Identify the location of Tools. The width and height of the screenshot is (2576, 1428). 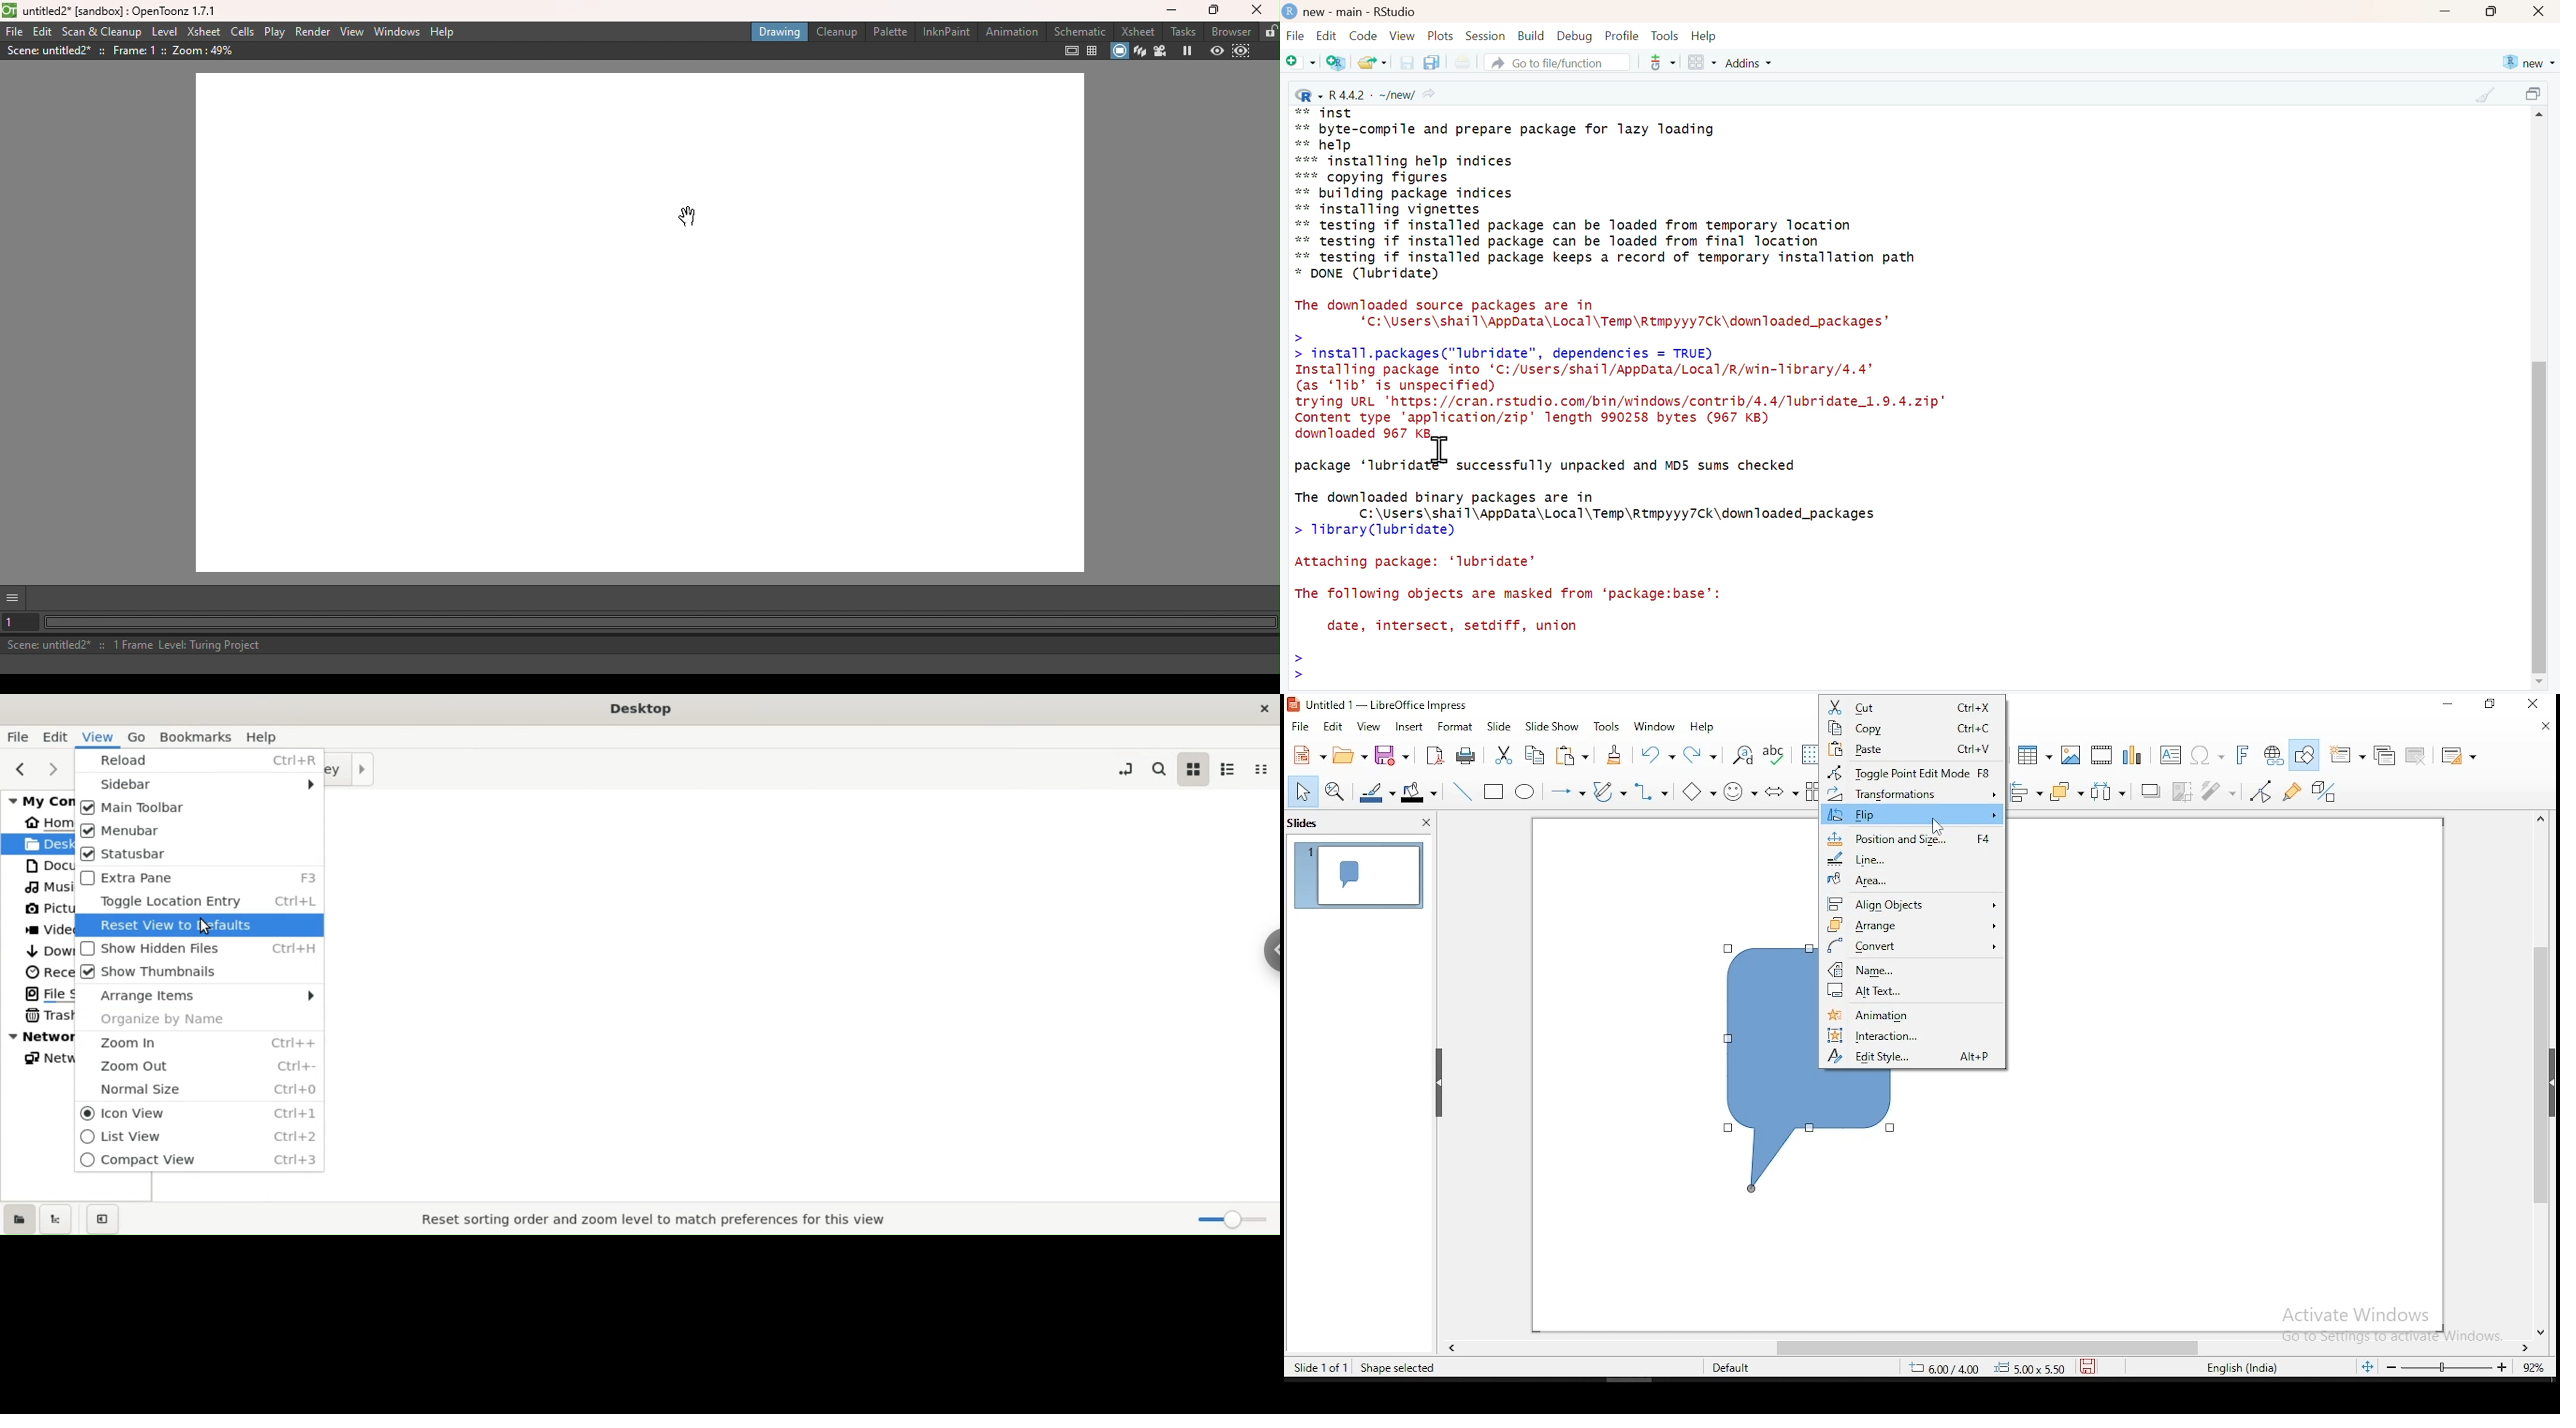
(1665, 35).